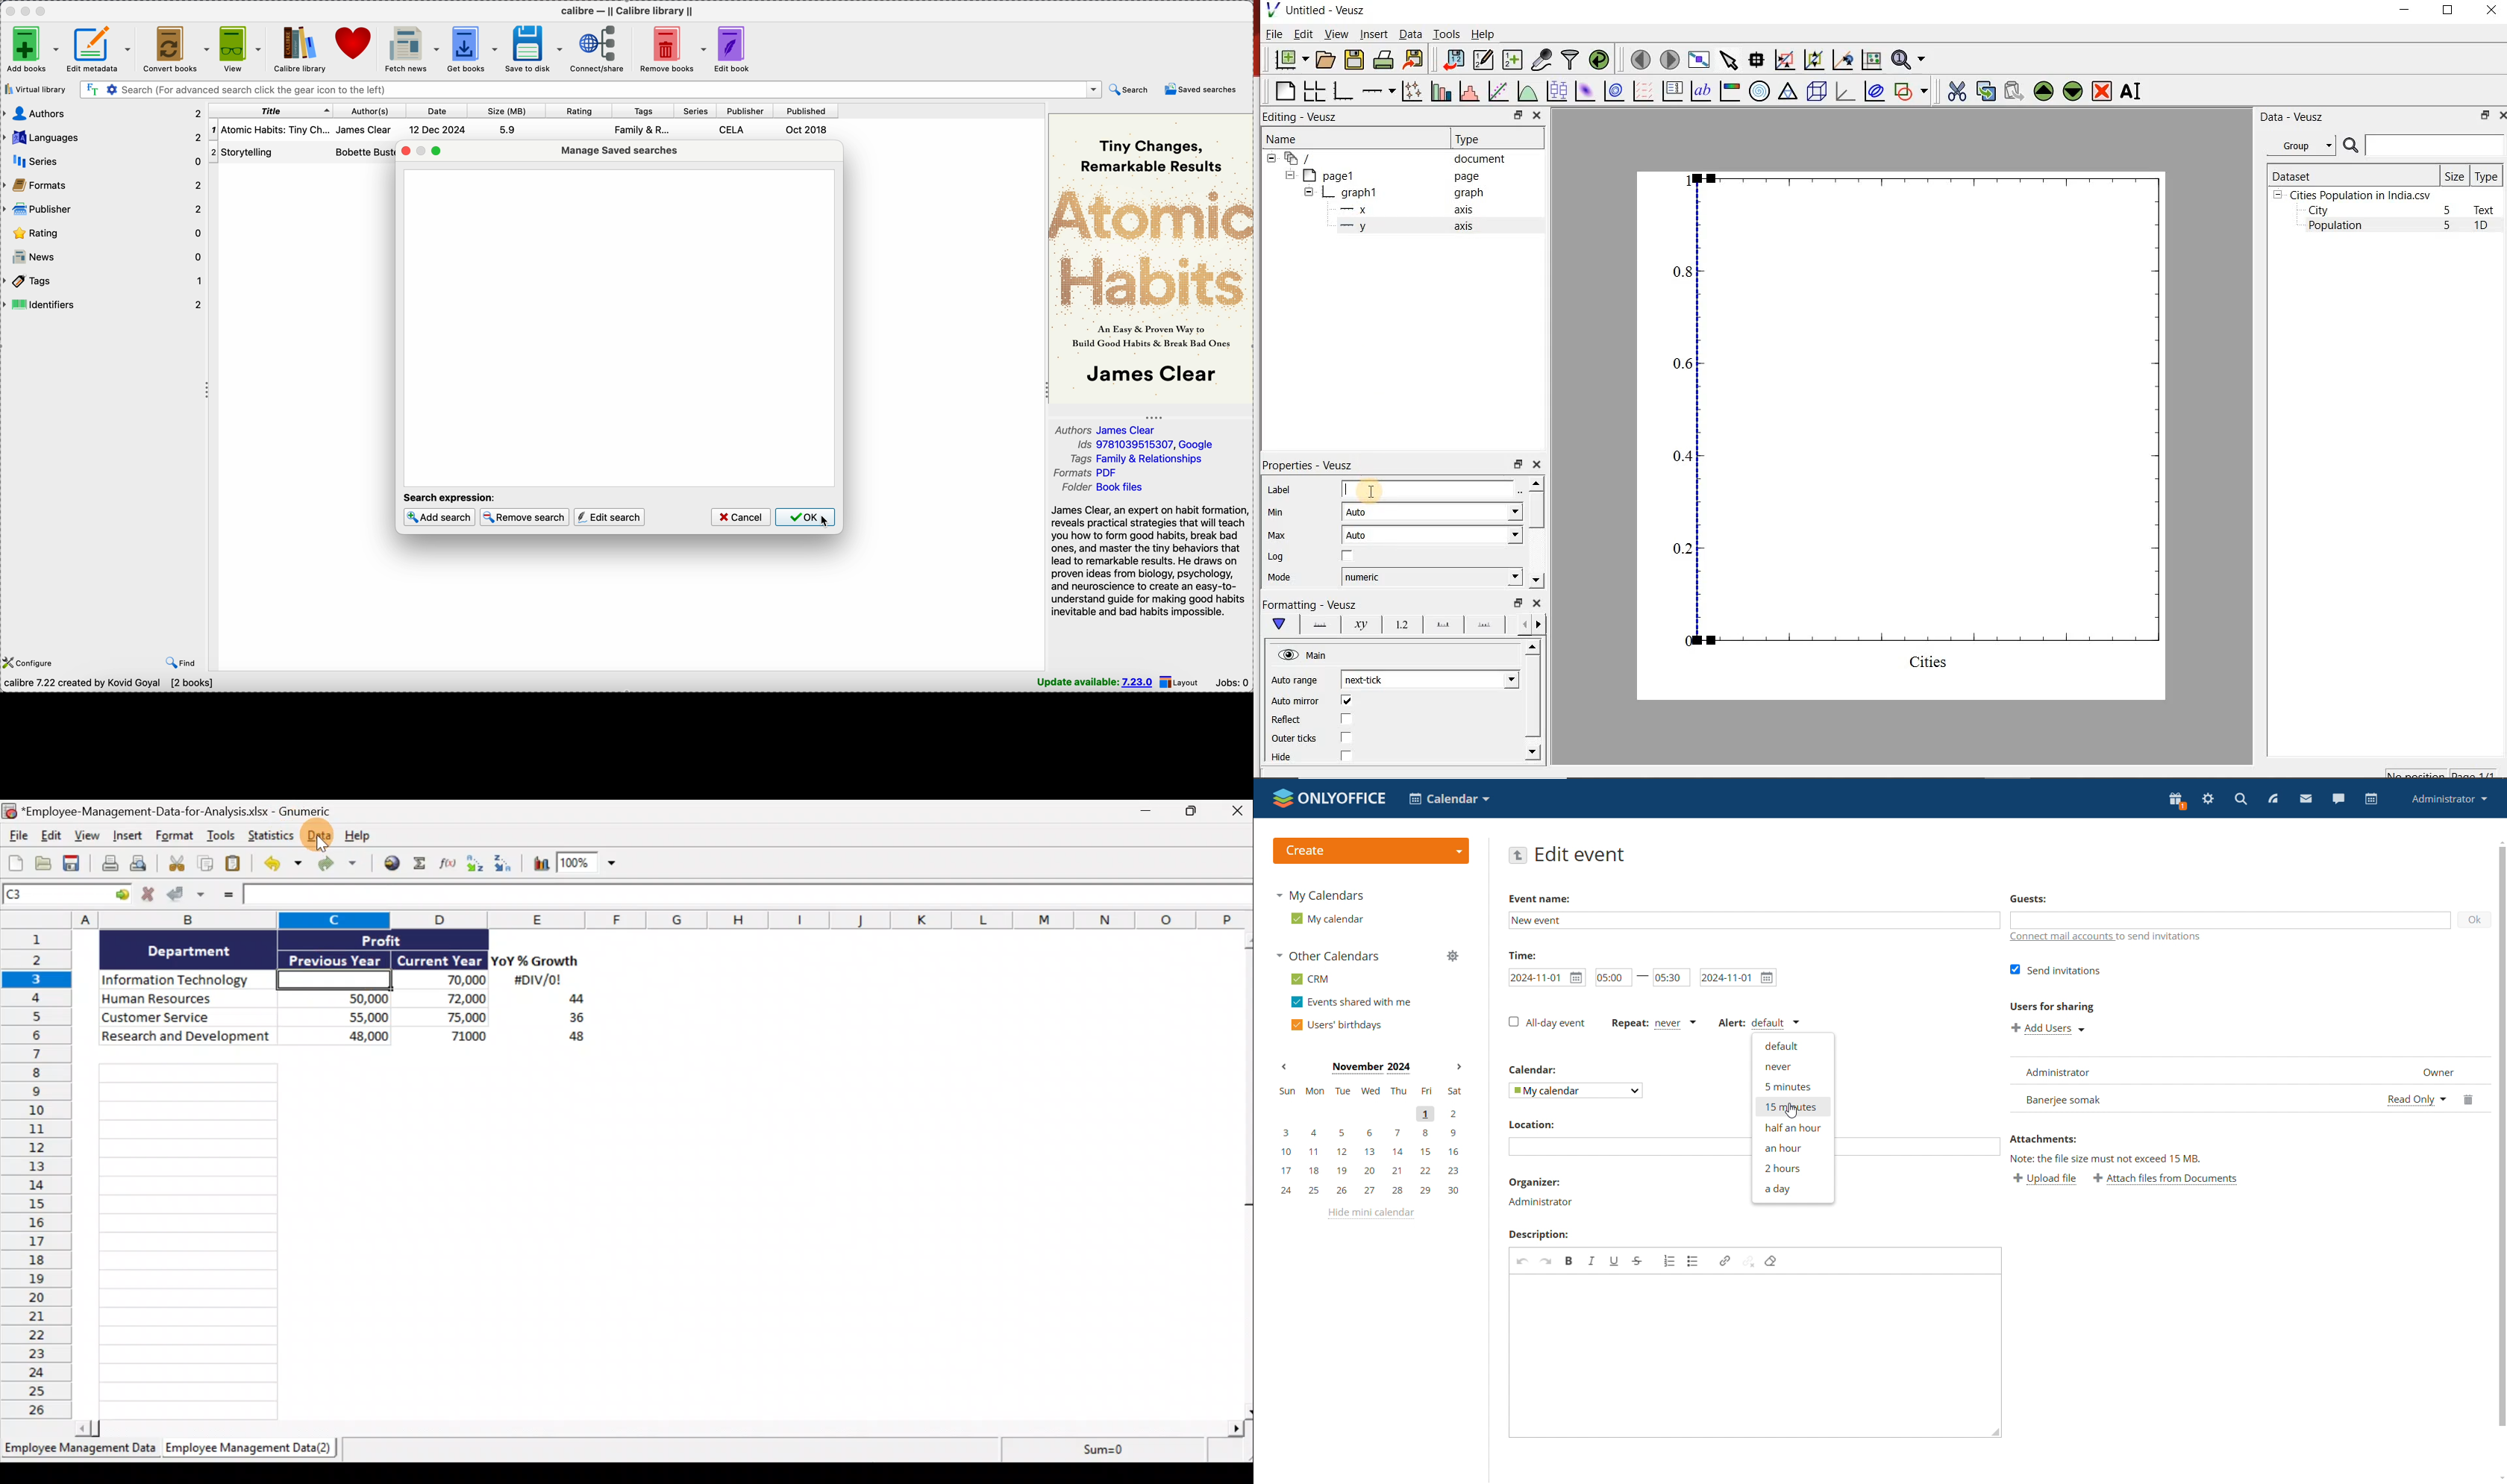  I want to click on 48,000, so click(341, 1038).